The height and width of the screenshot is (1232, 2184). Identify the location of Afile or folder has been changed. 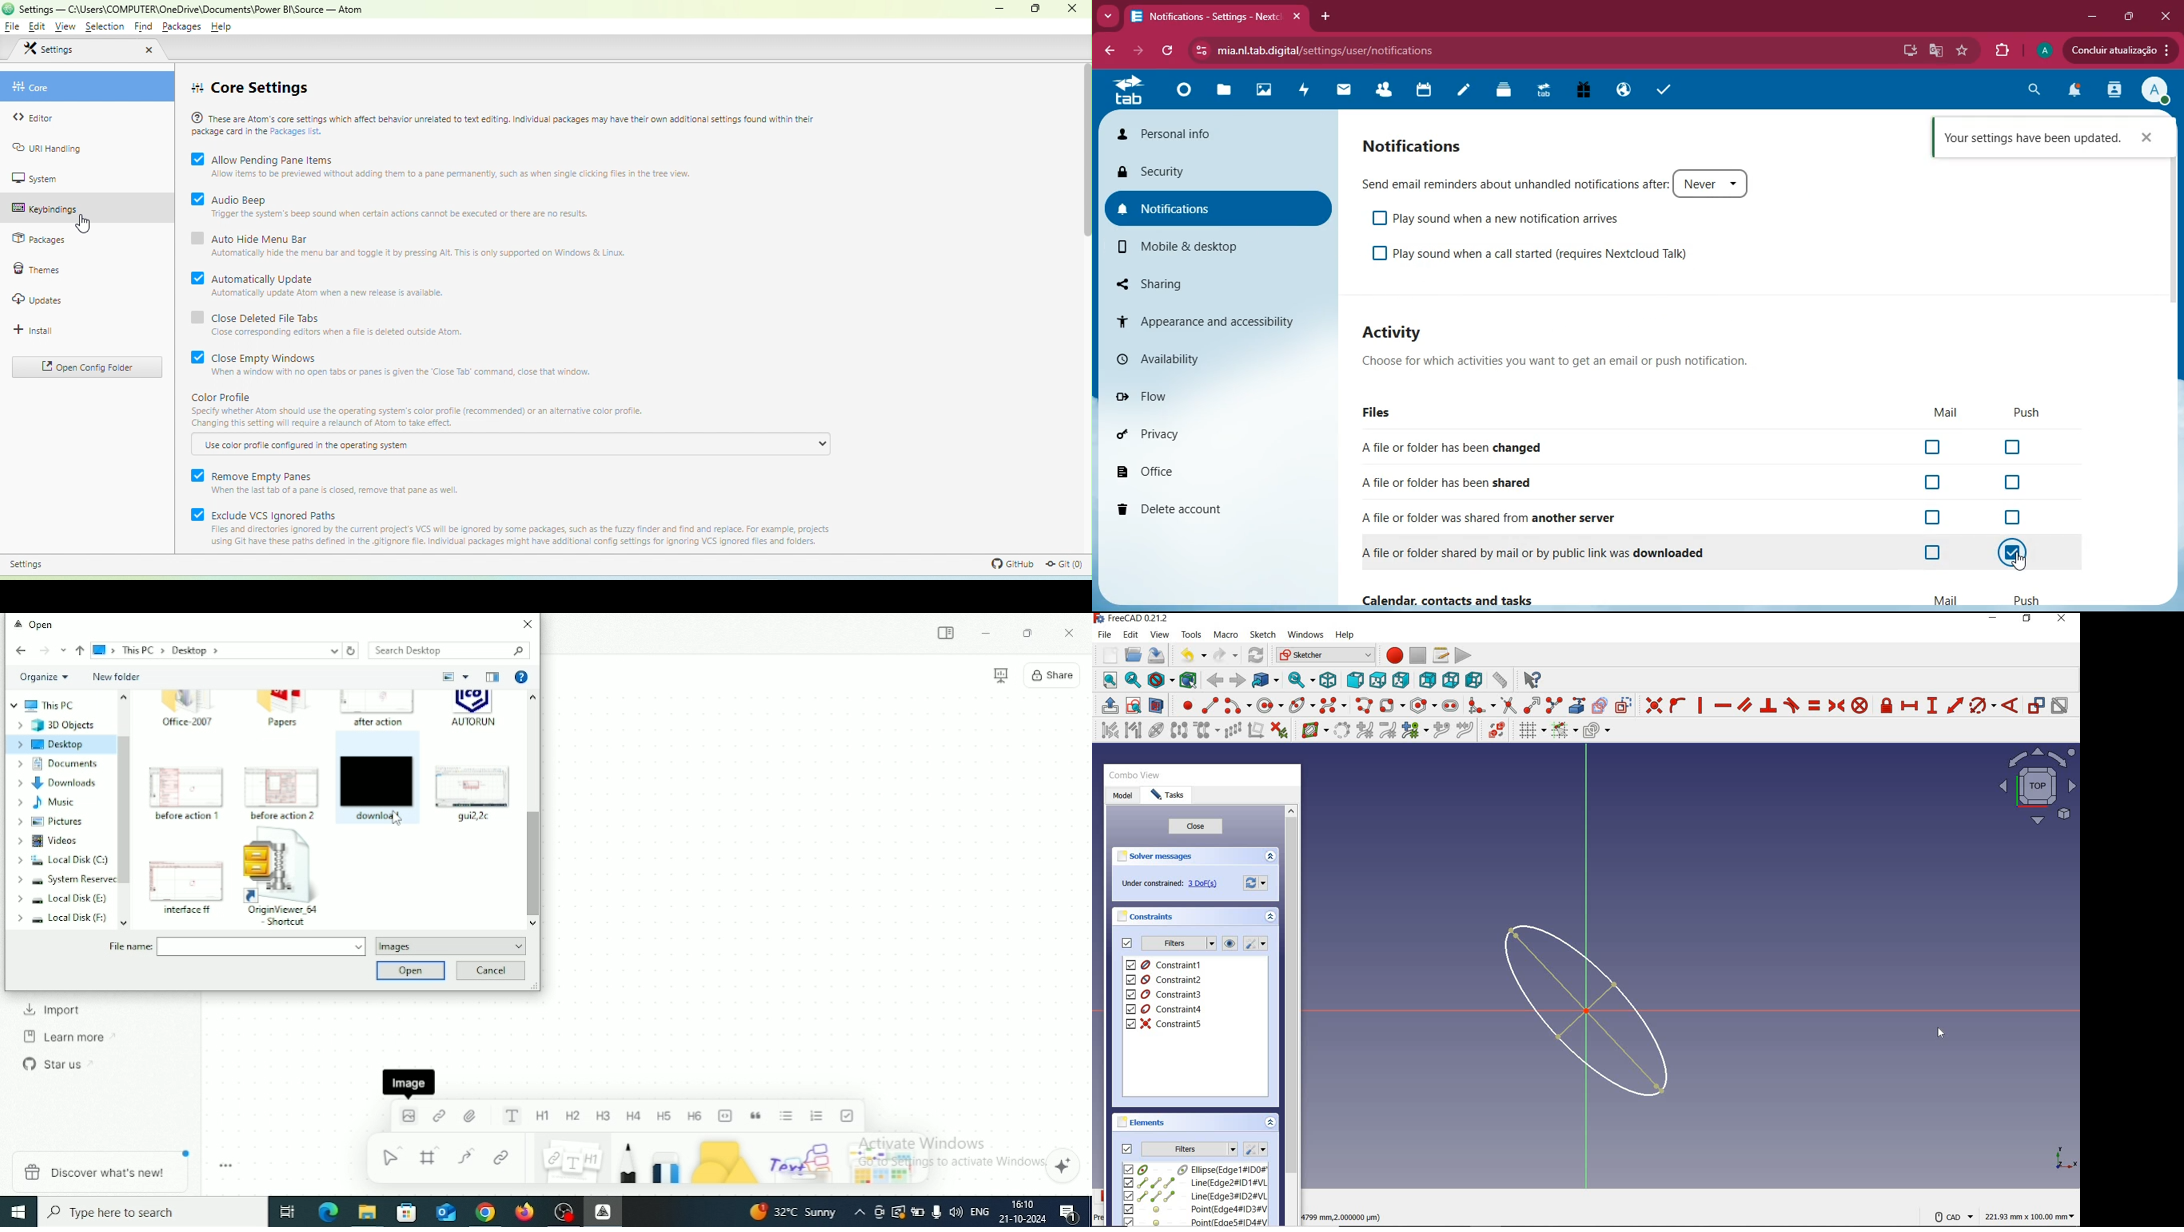
(1461, 448).